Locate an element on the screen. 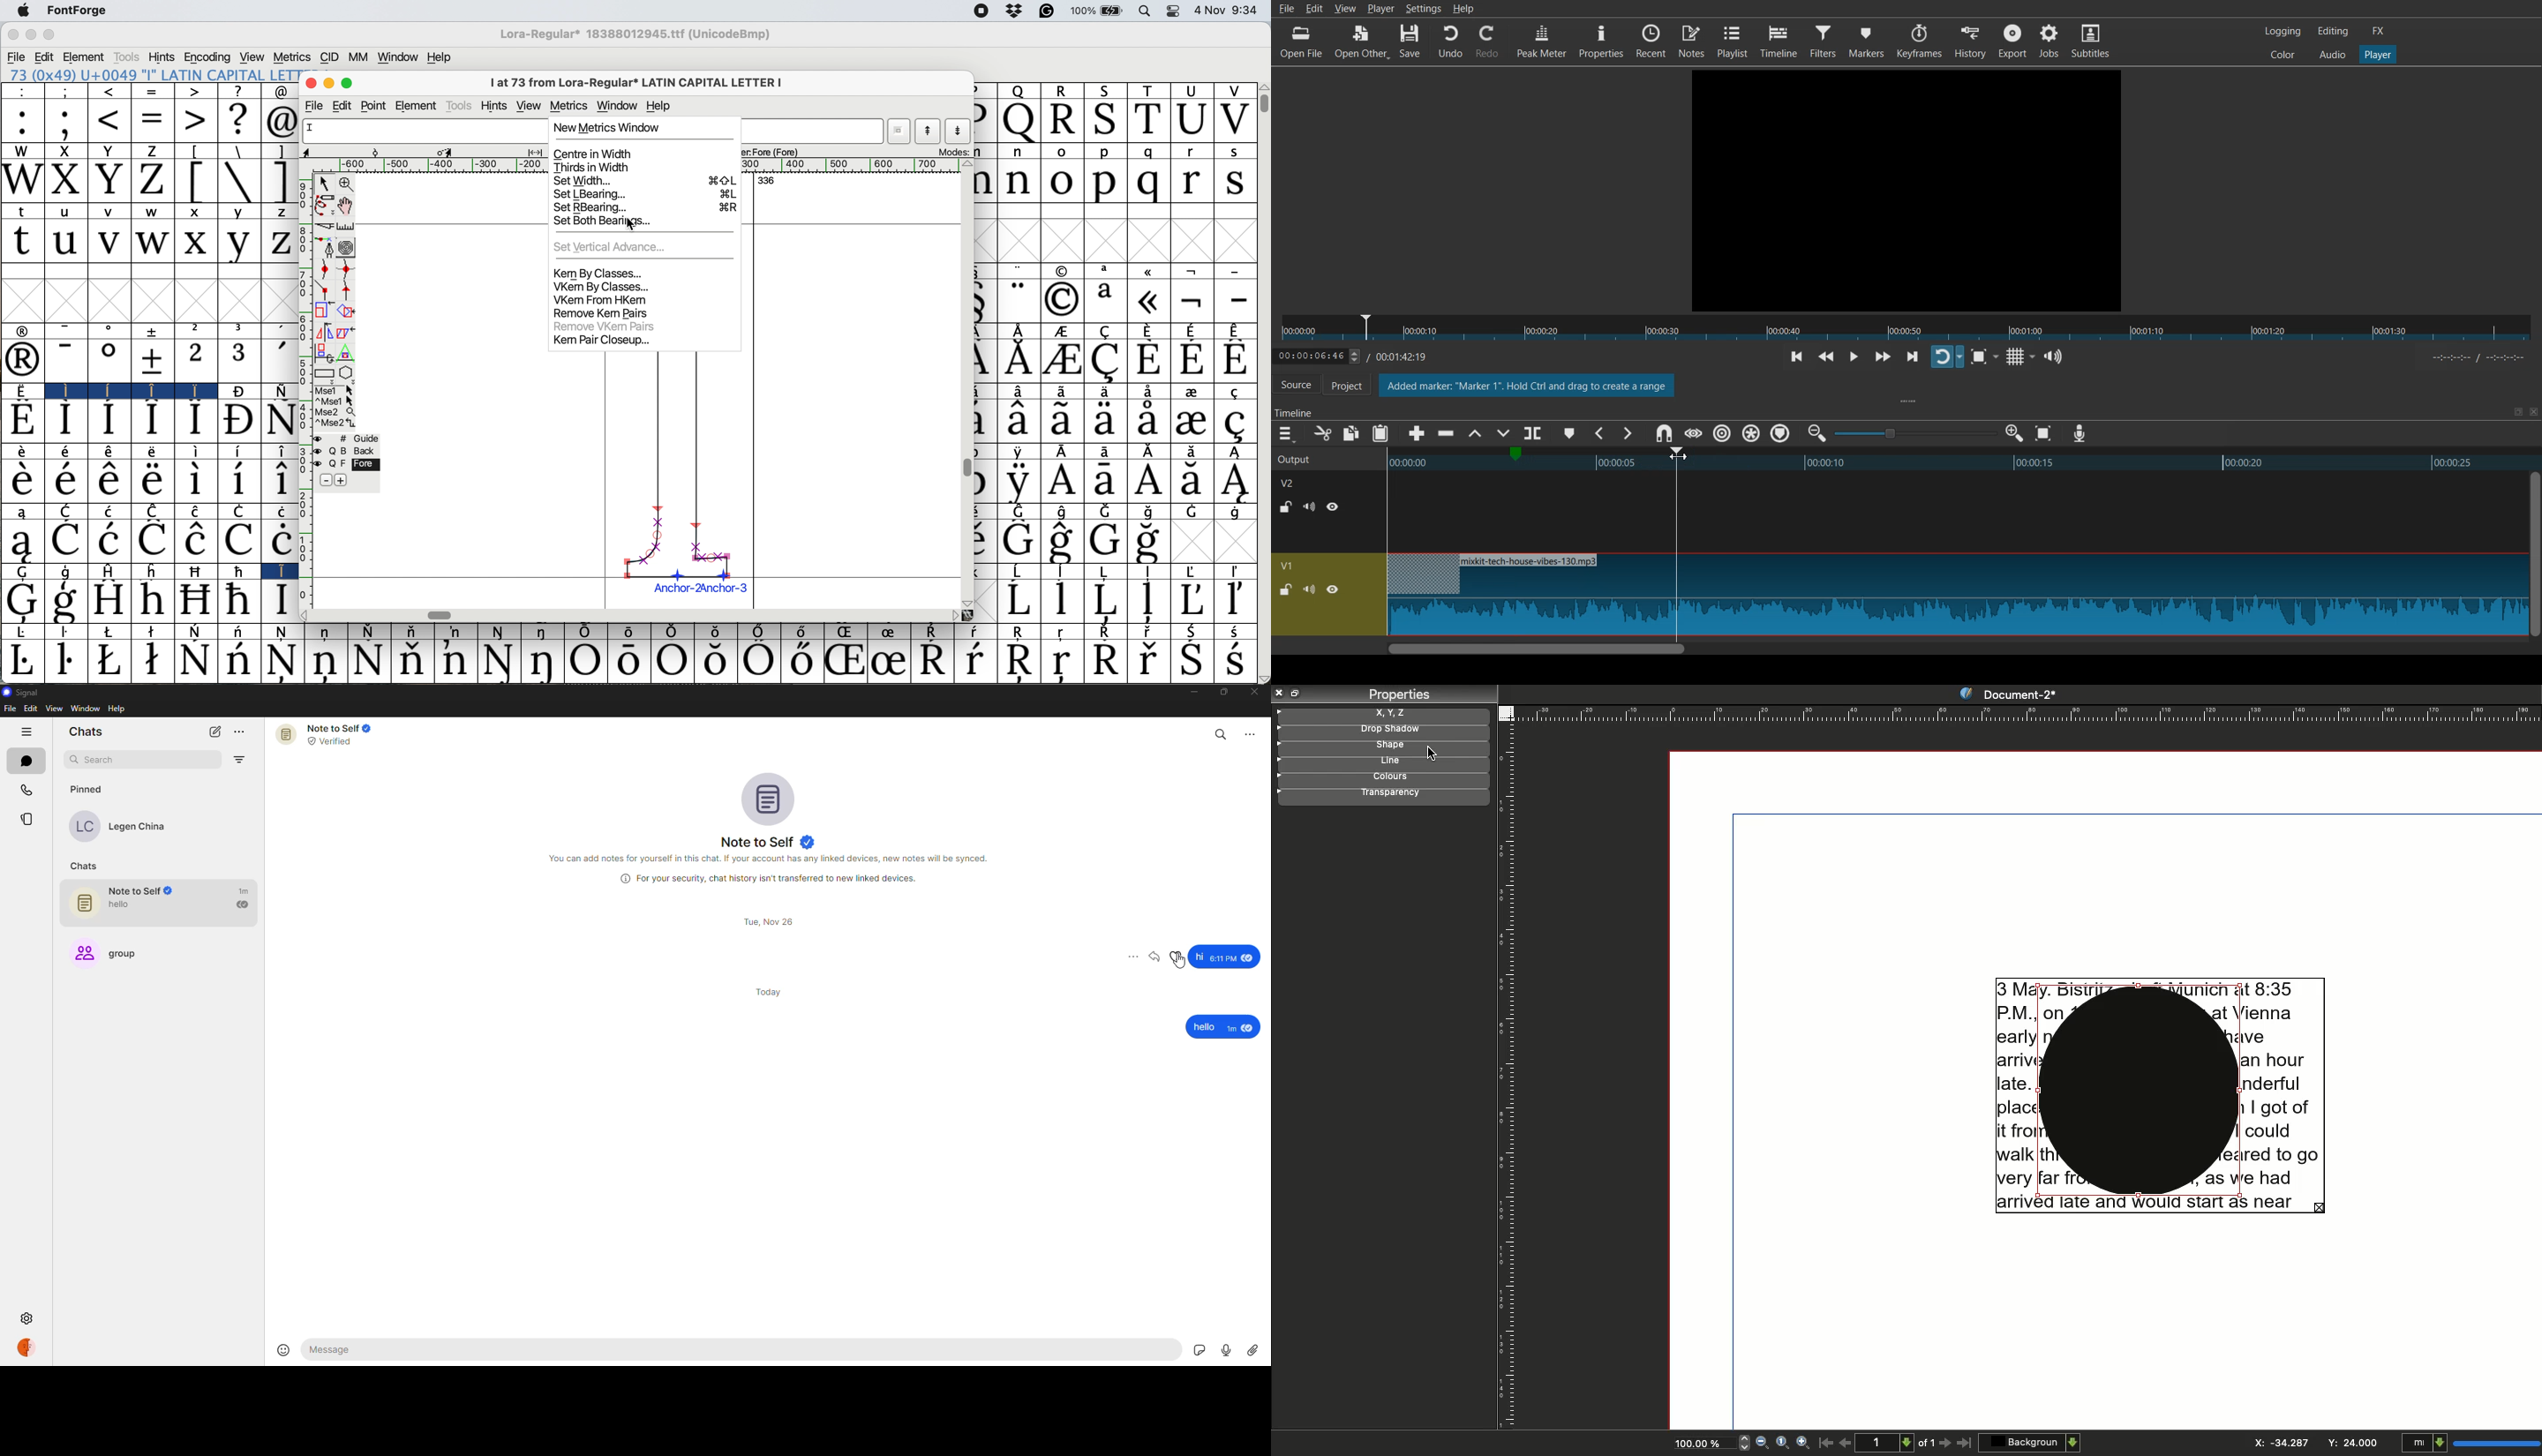  : is located at coordinates (22, 121).